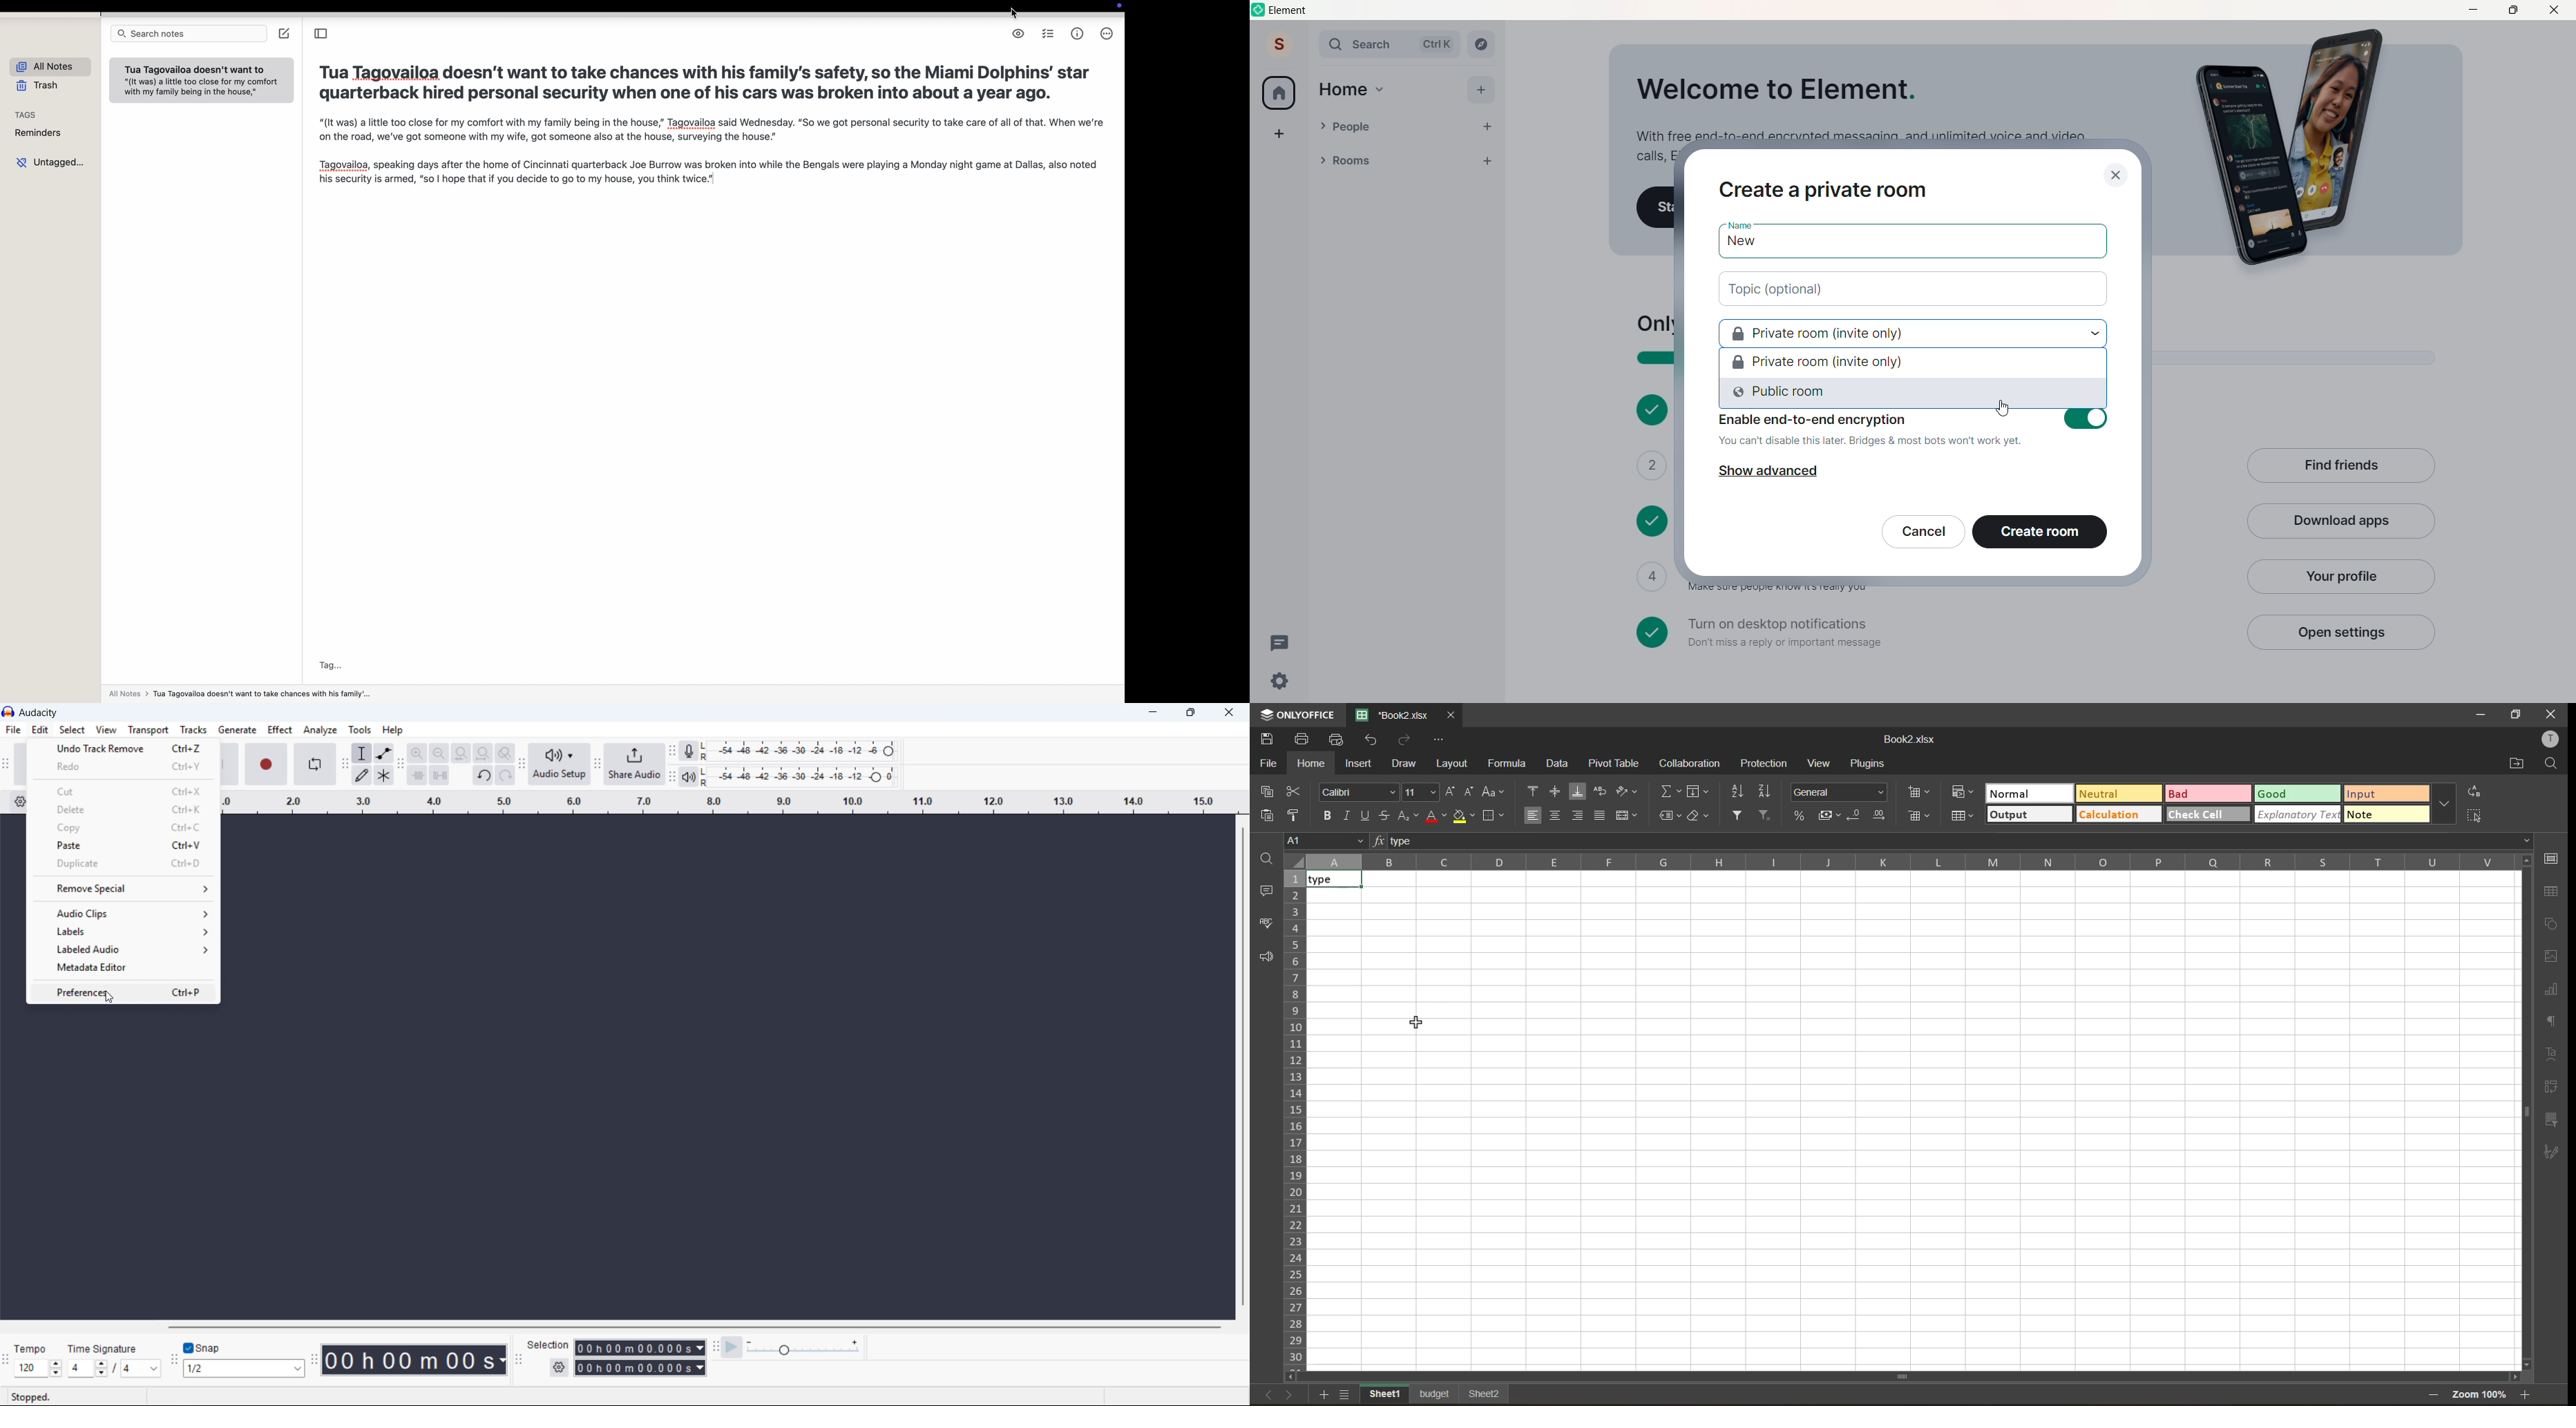  Describe the element at coordinates (1919, 818) in the screenshot. I see `remove cells` at that location.